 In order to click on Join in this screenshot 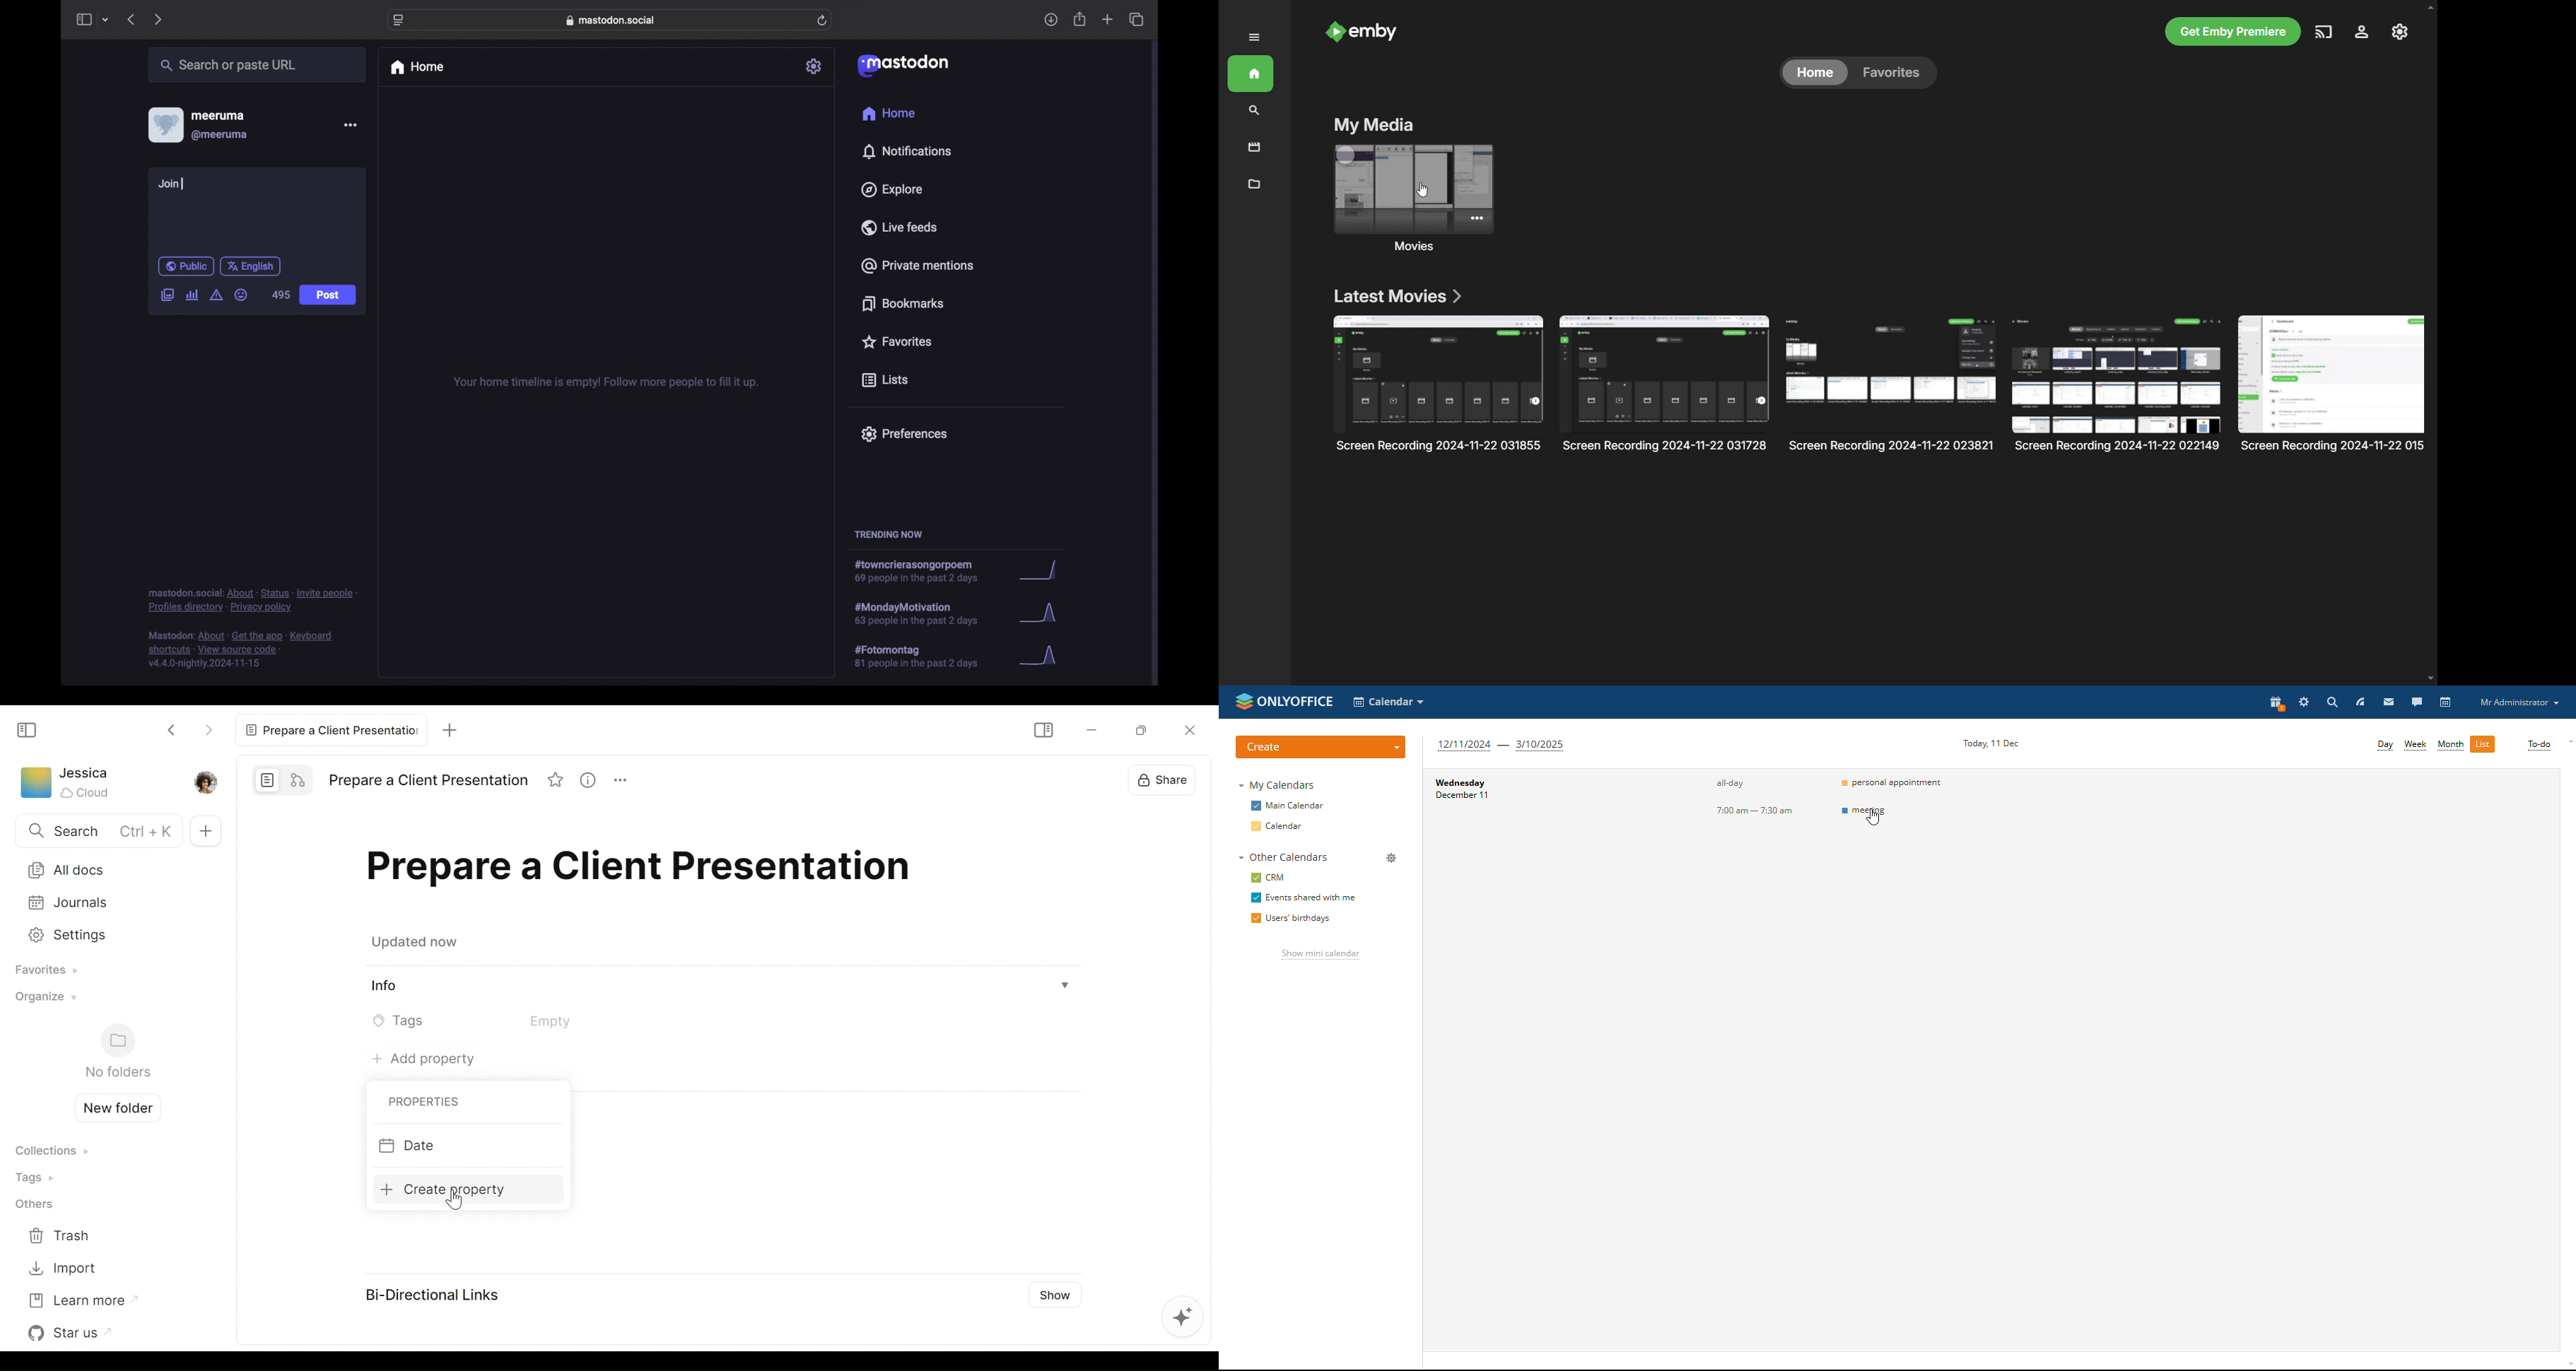, I will do `click(173, 185)`.